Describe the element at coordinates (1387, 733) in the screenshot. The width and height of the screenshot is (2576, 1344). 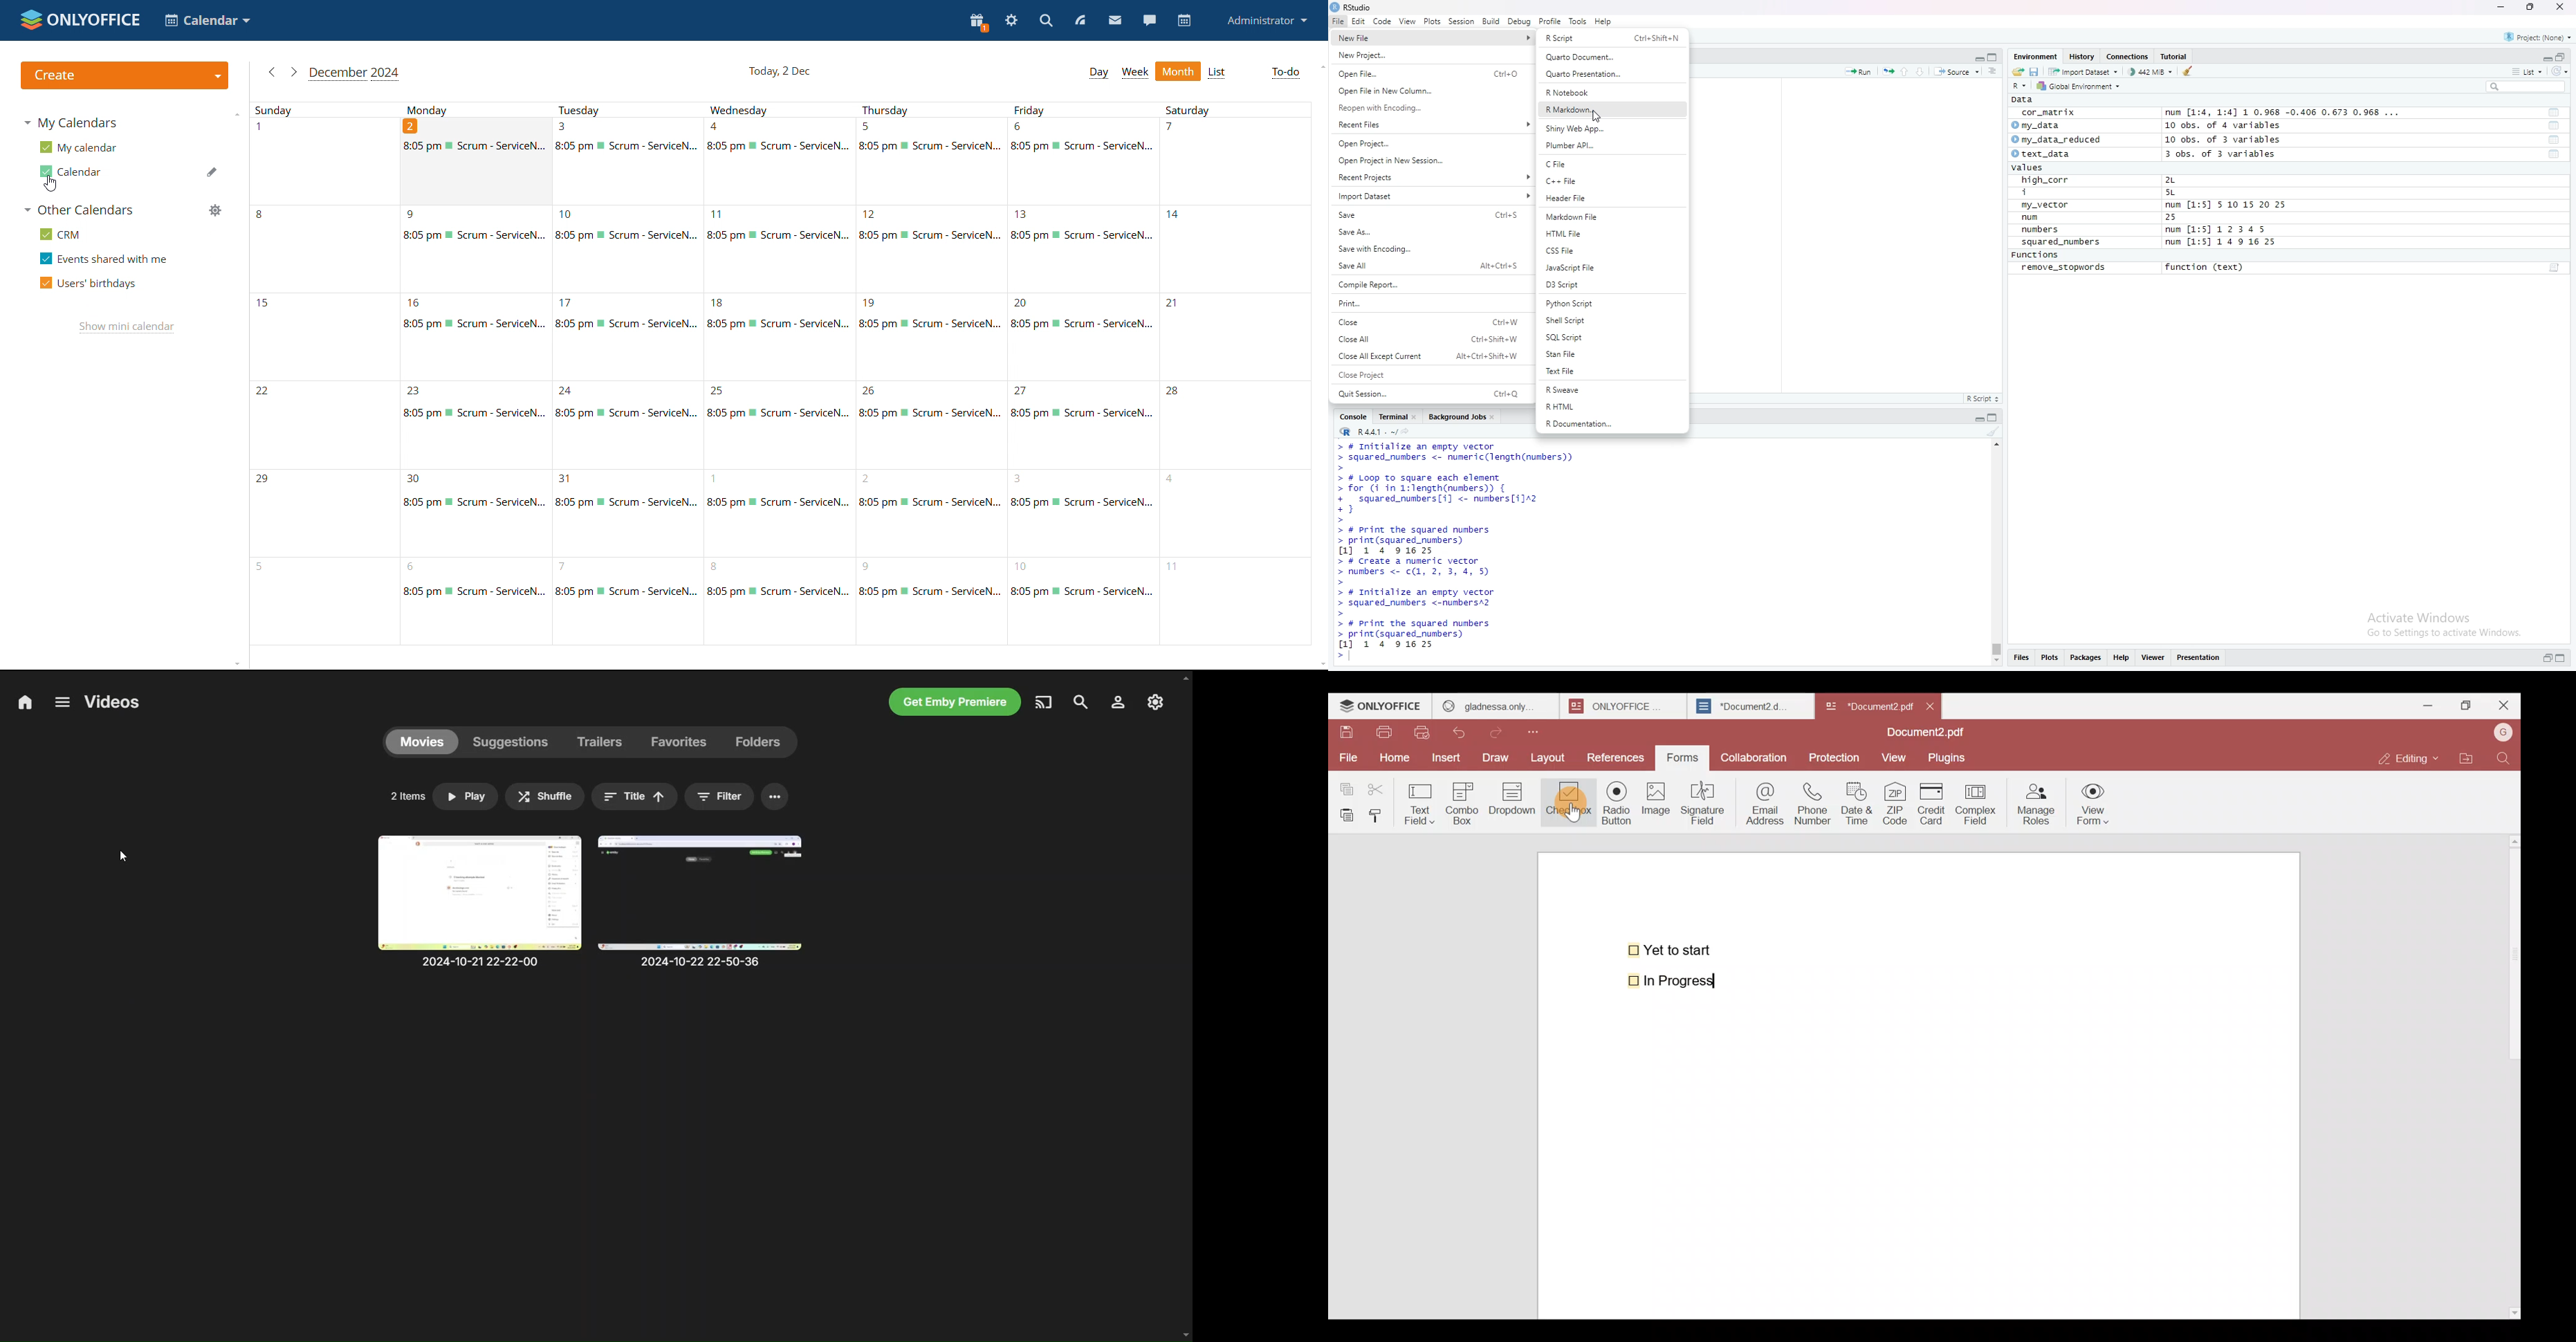
I see `Print file` at that location.